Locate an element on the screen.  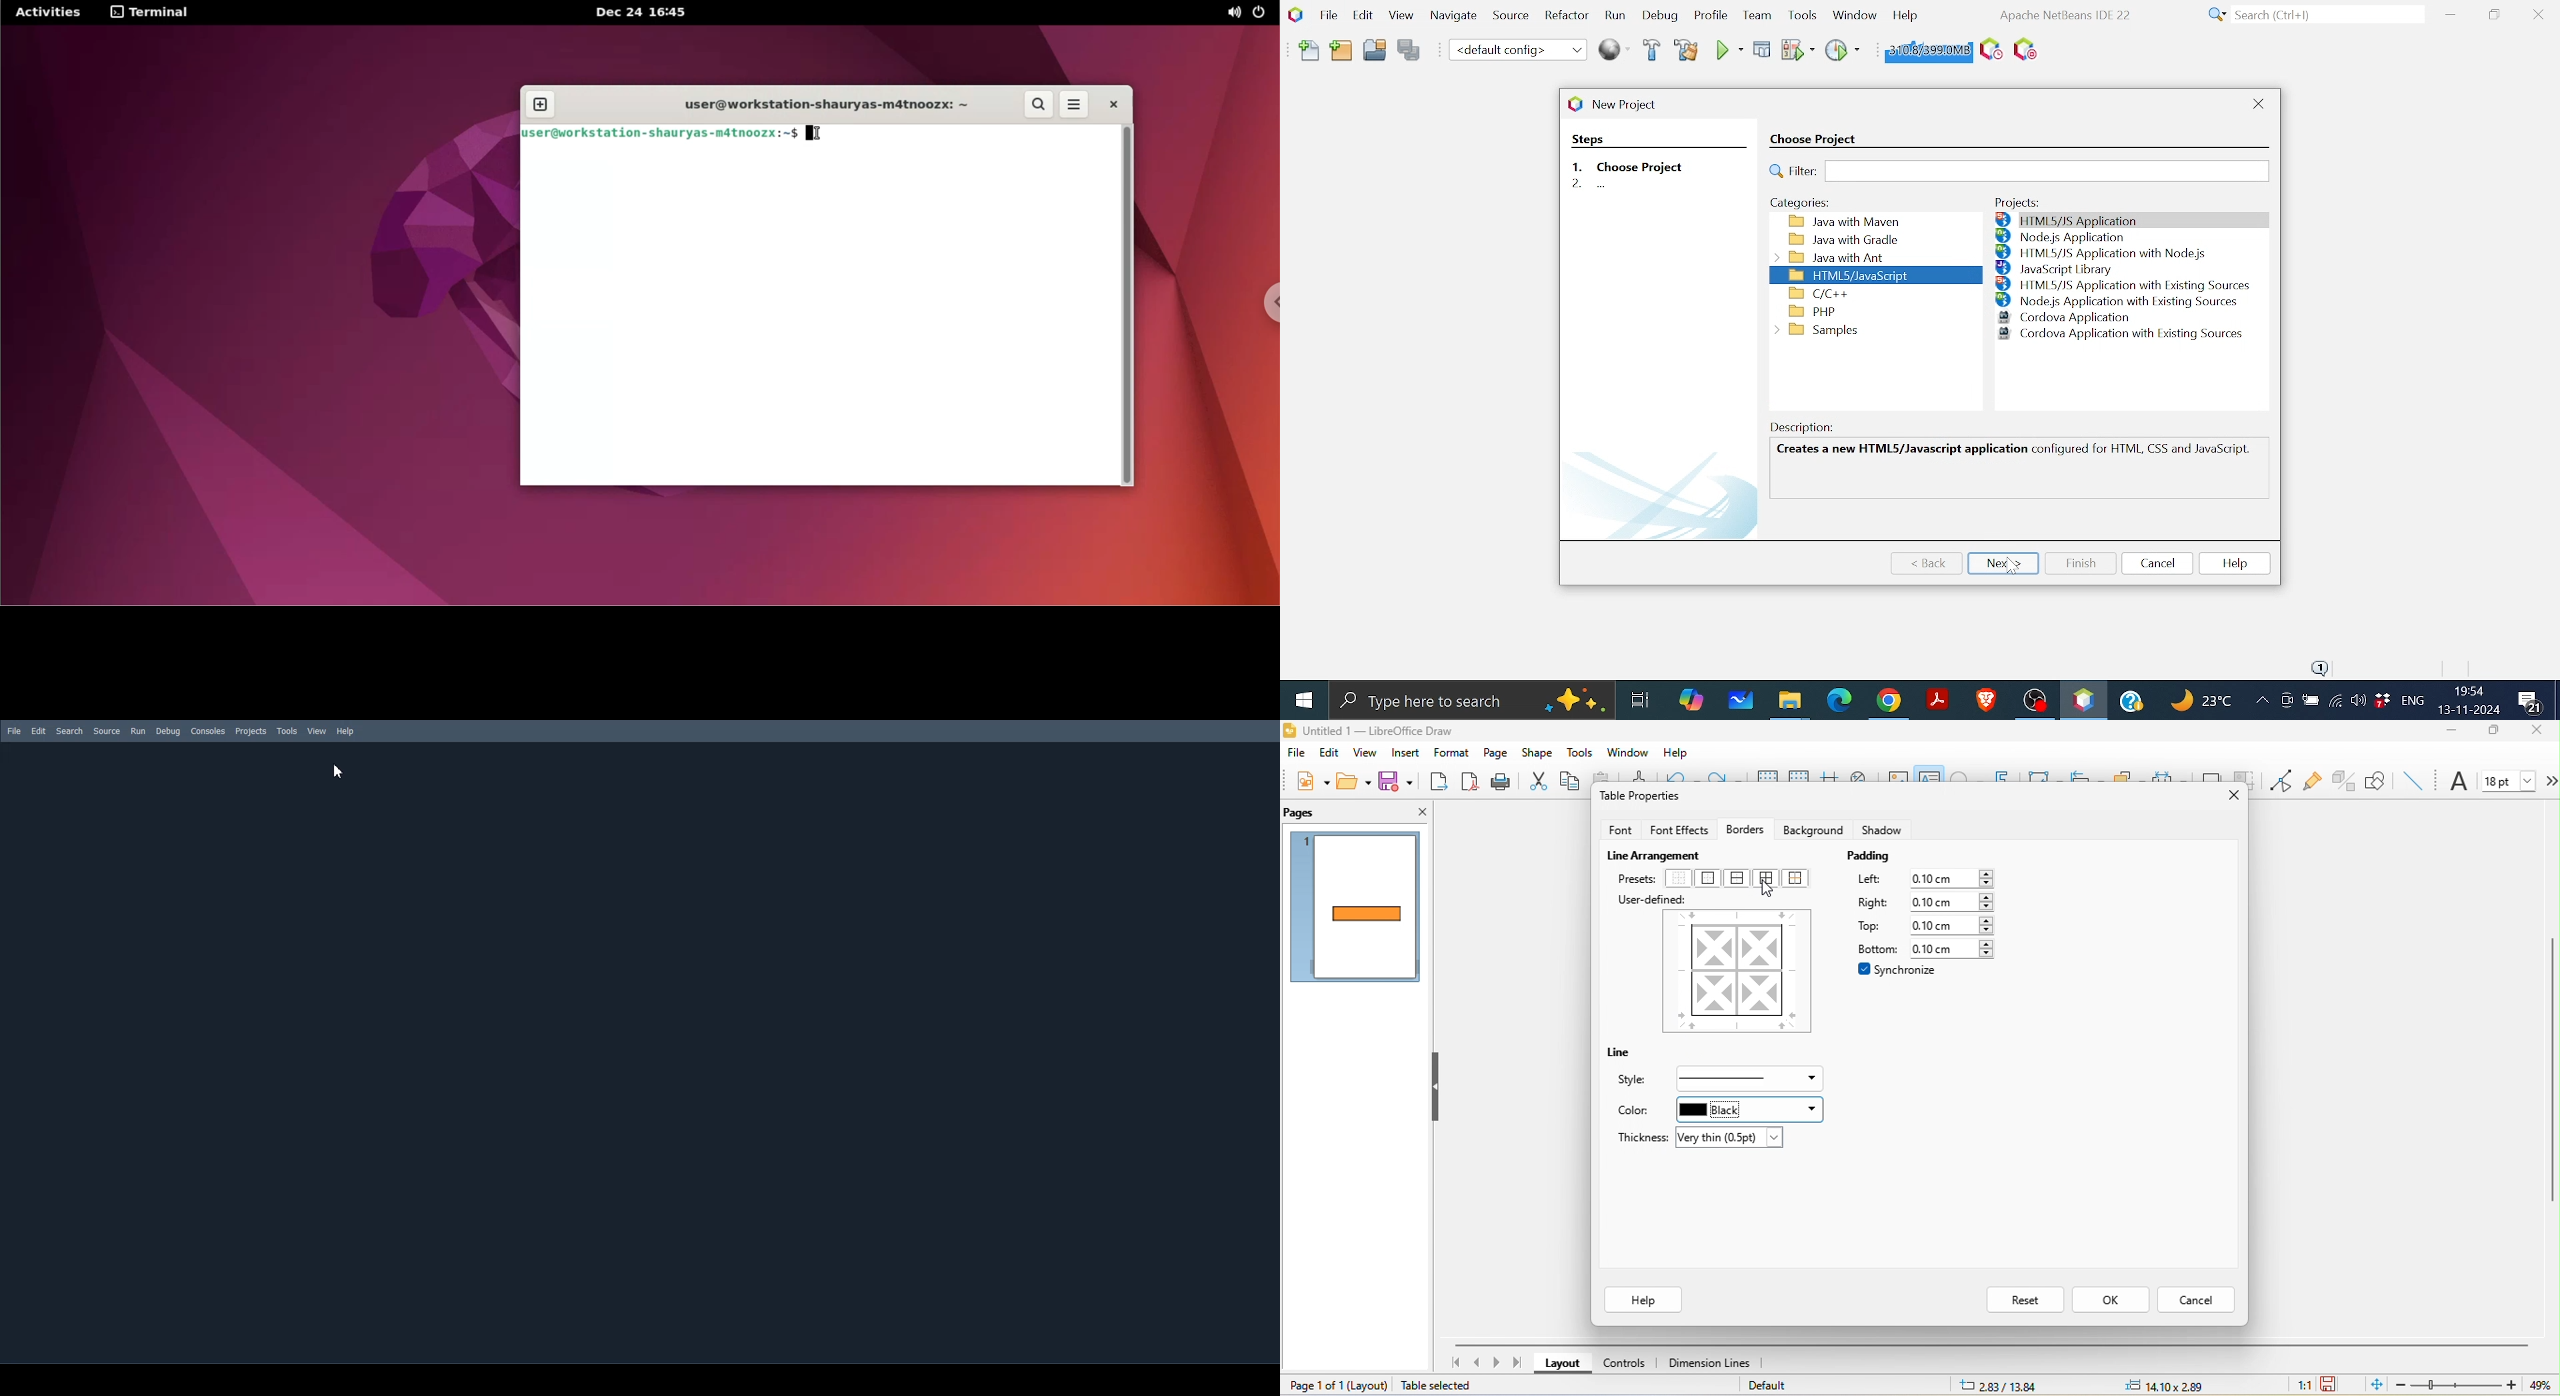
left is located at coordinates (1868, 881).